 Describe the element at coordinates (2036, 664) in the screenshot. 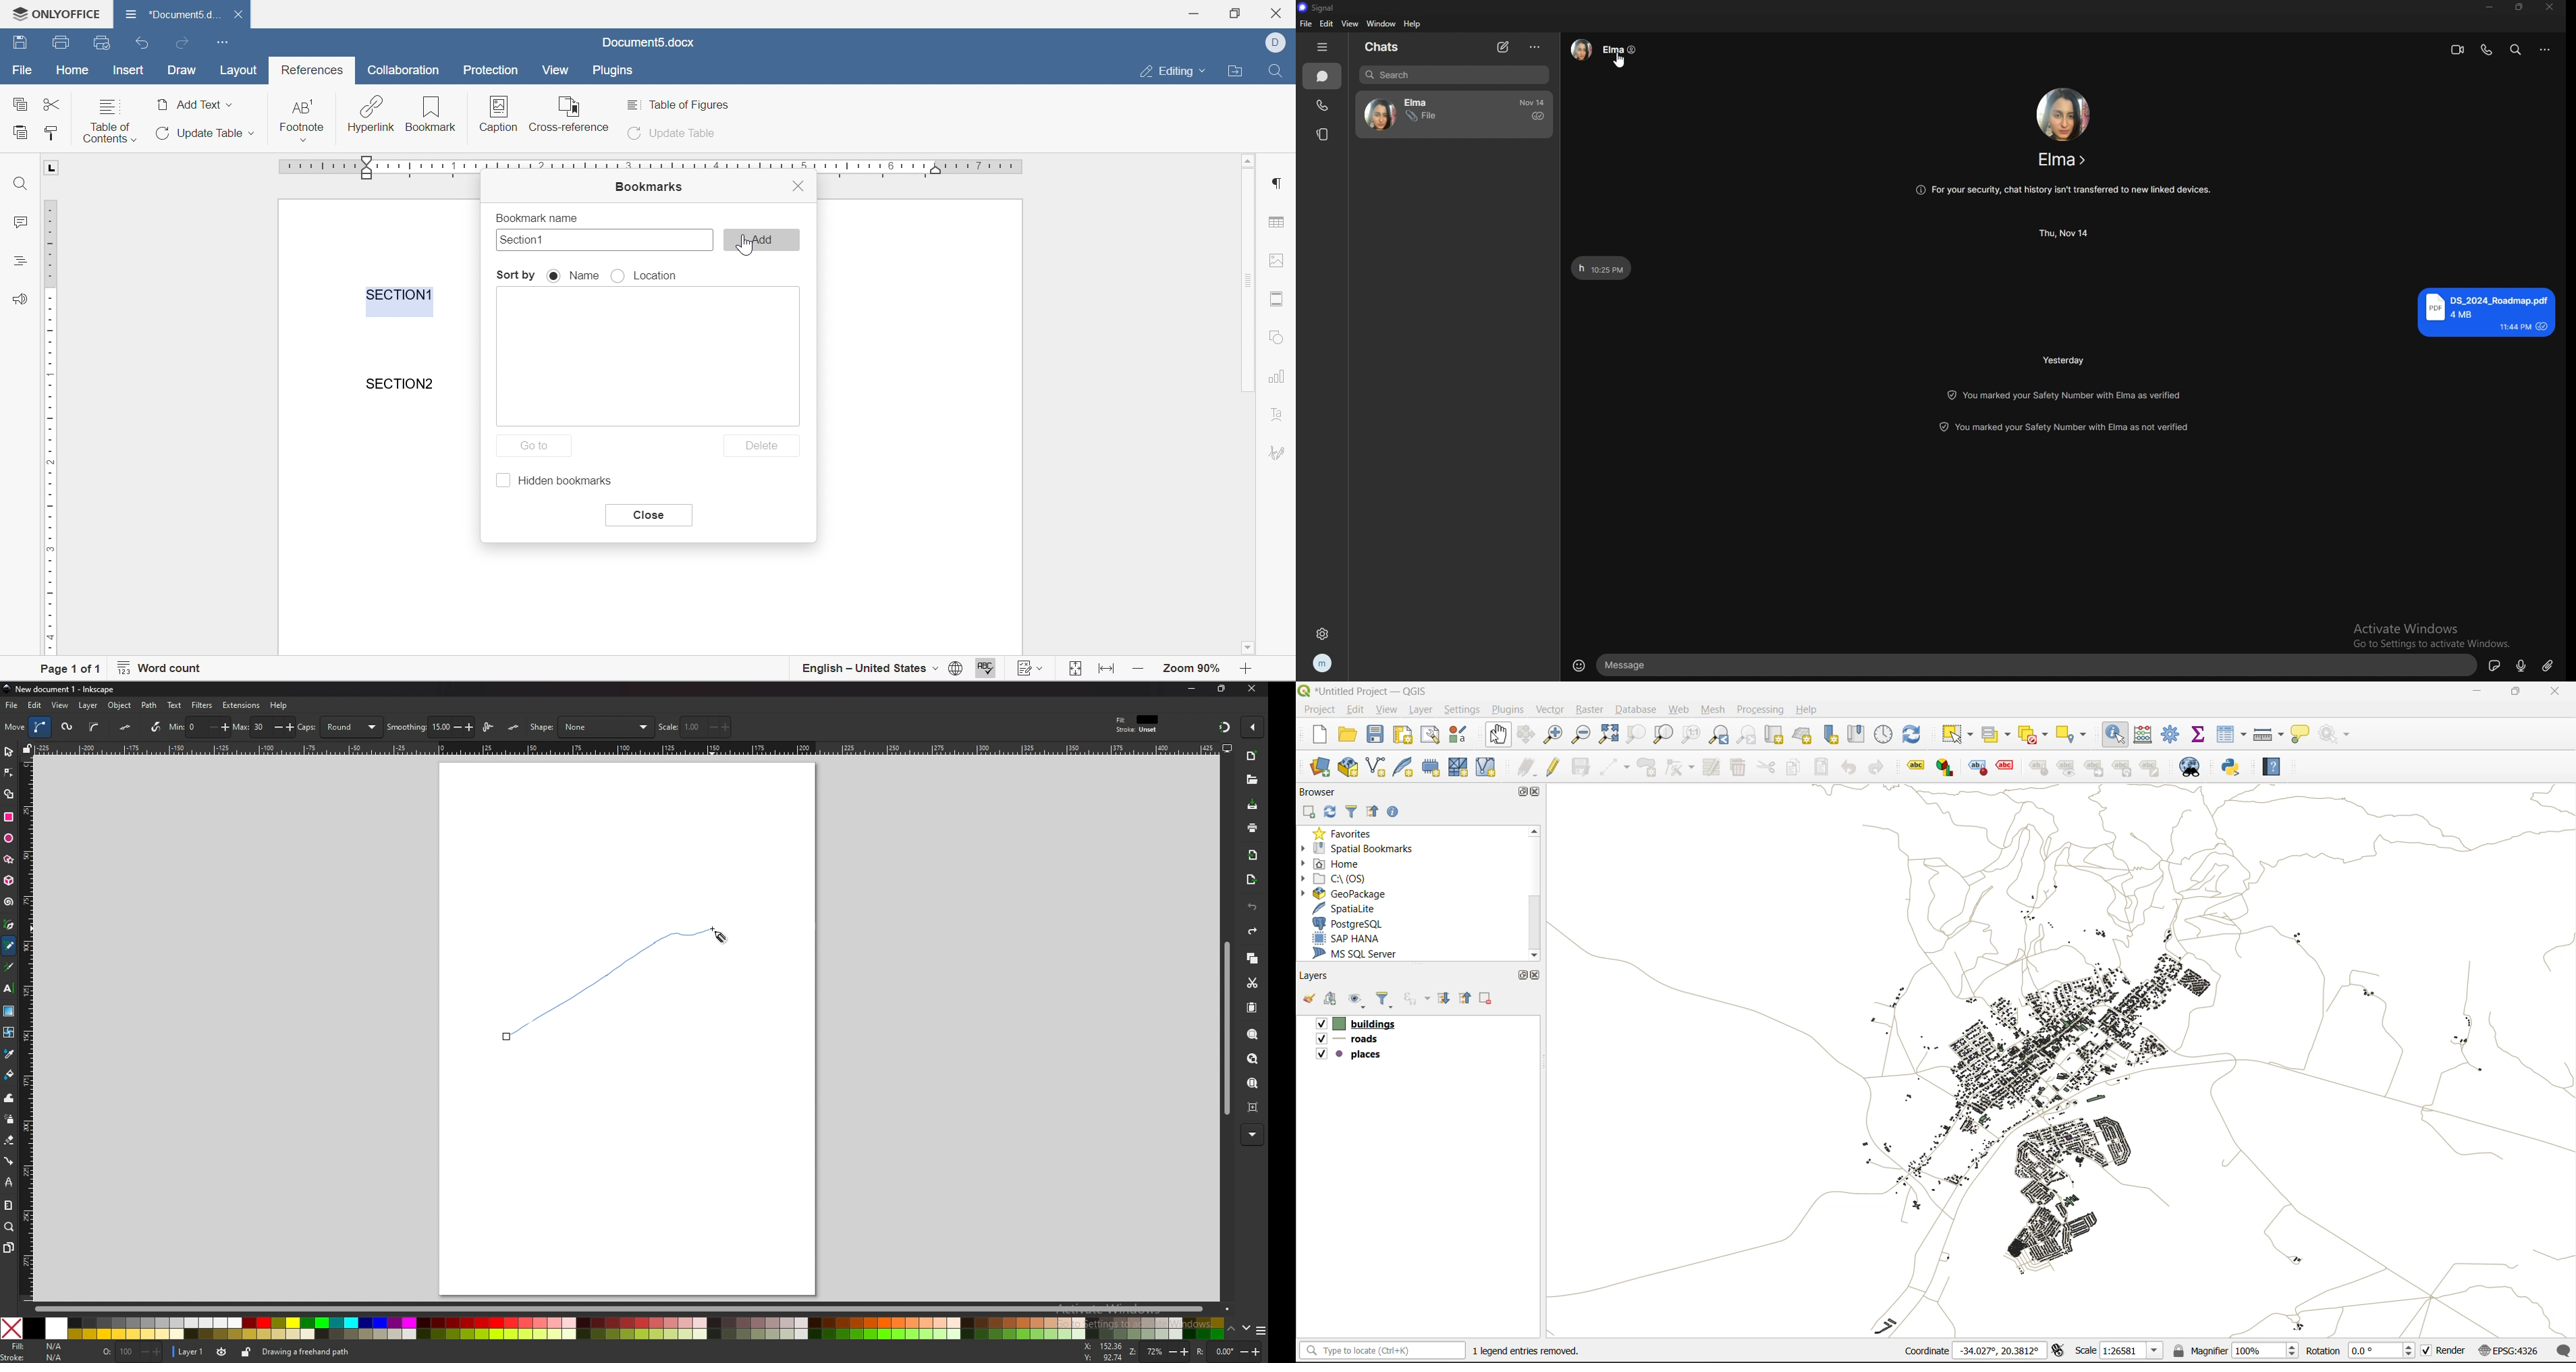

I see `text box` at that location.